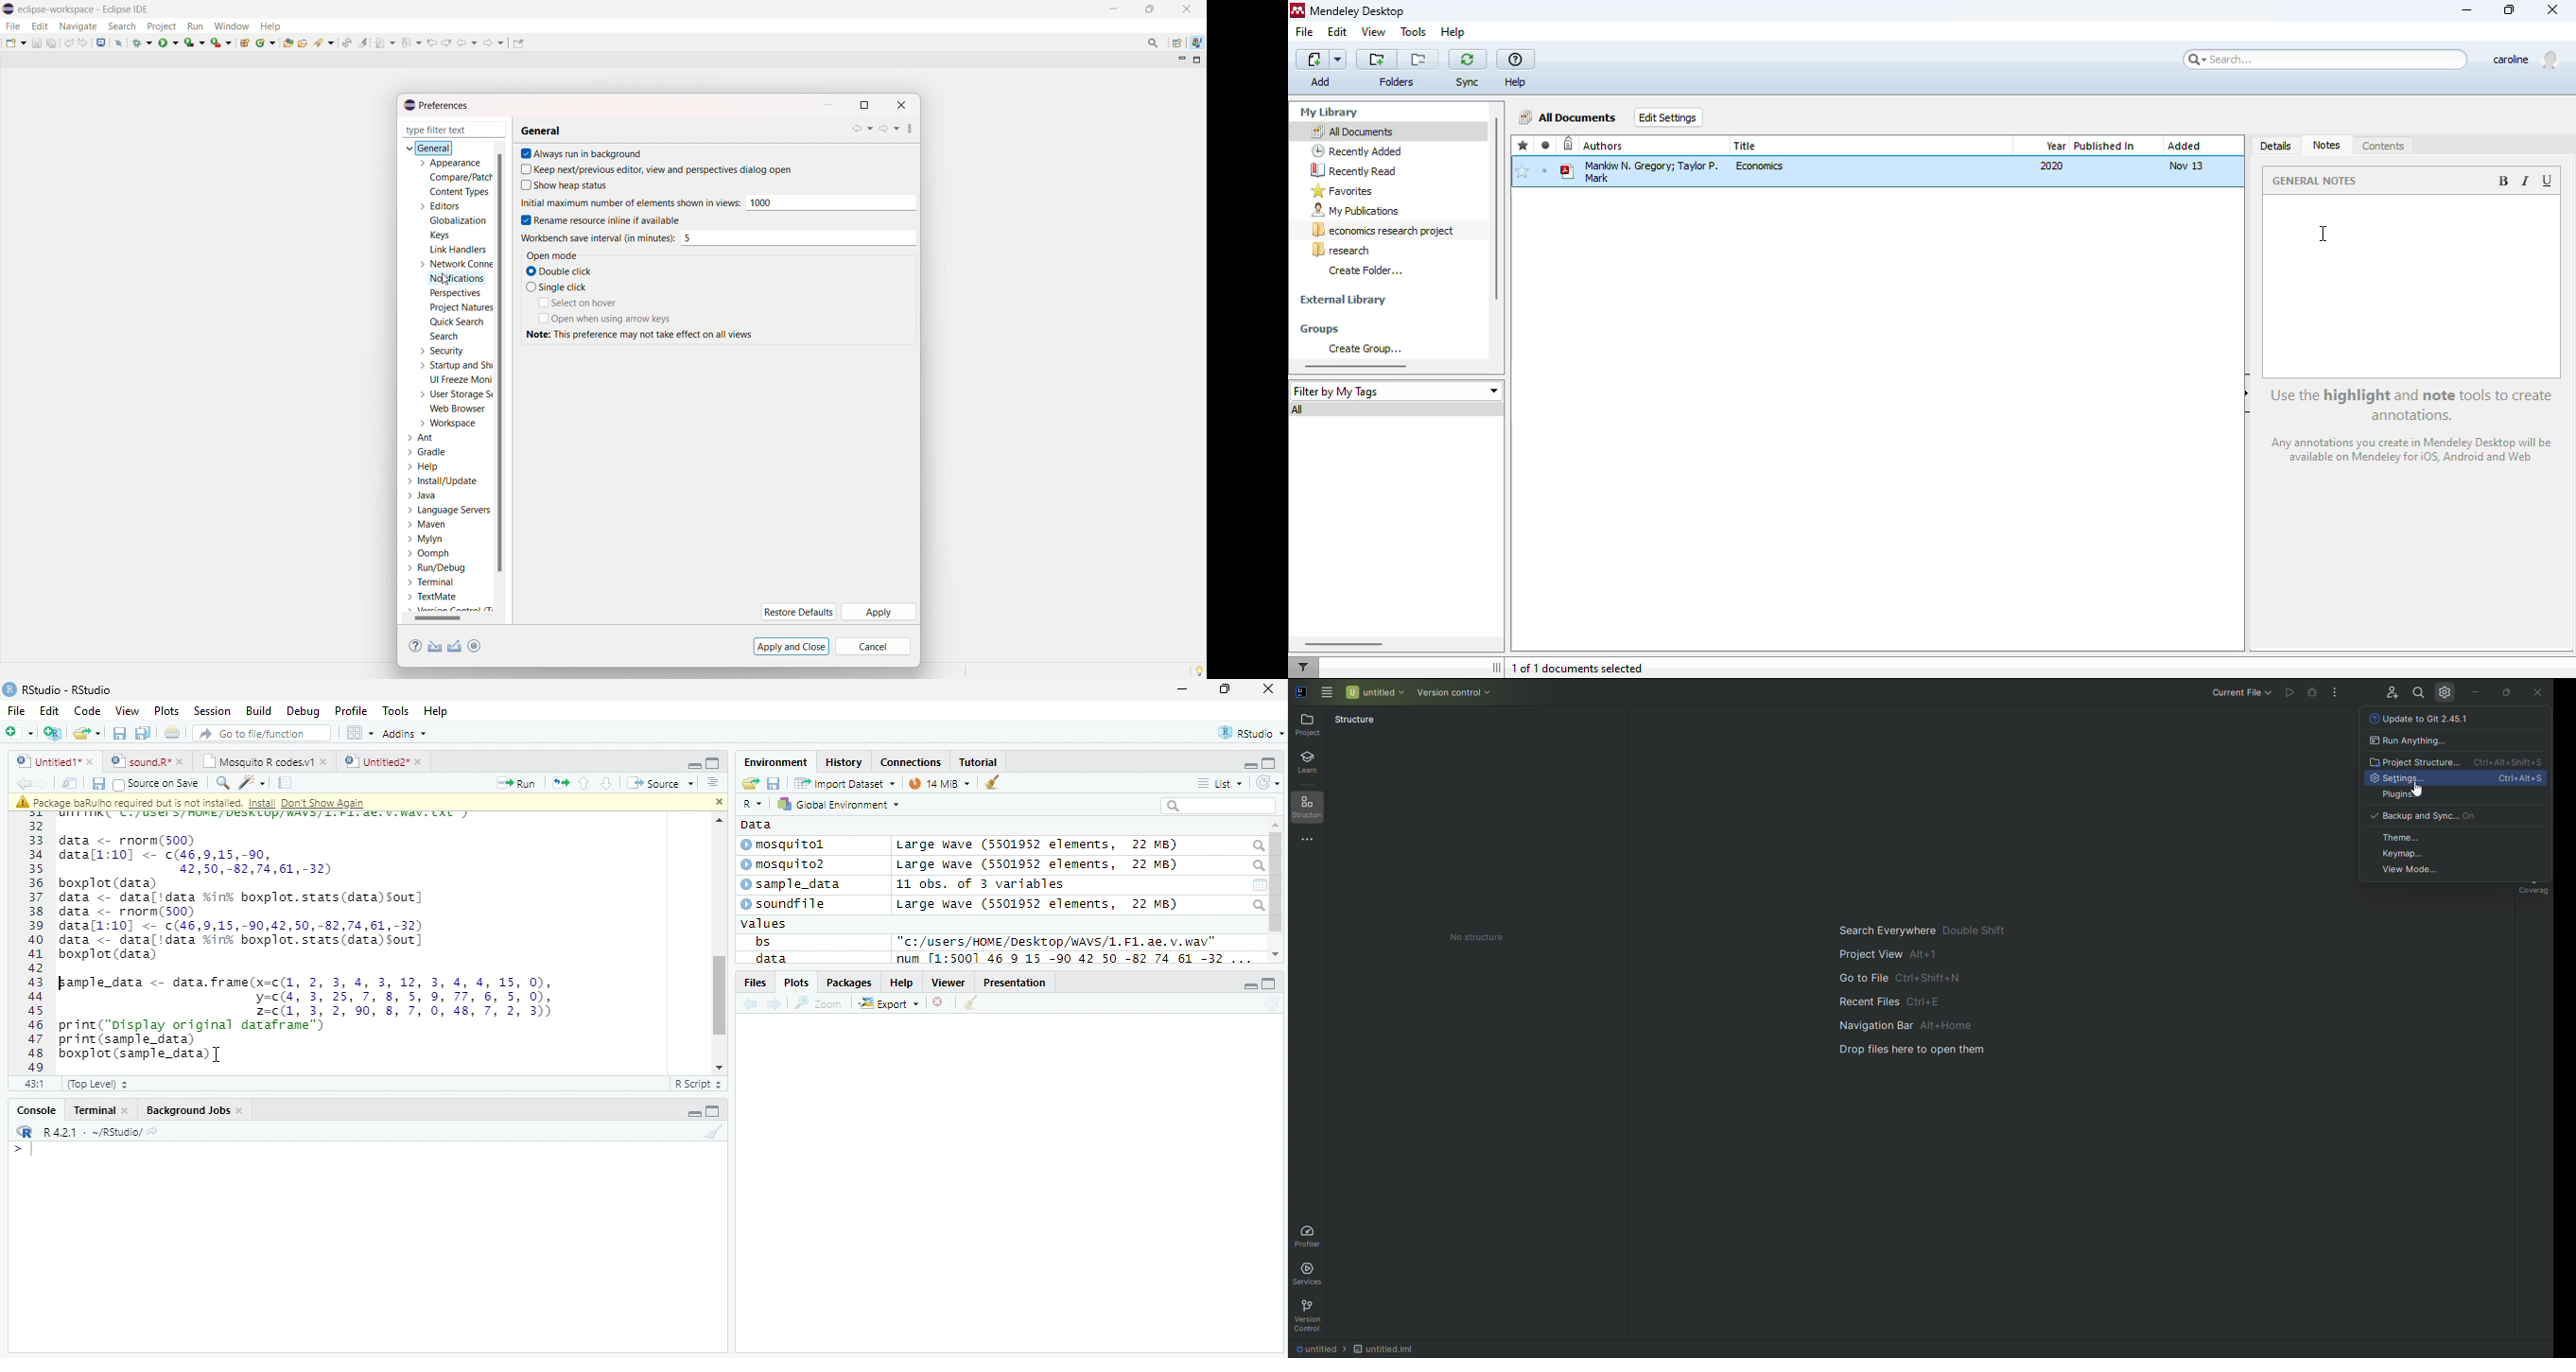 This screenshot has width=2576, height=1372. What do you see at coordinates (1359, 12) in the screenshot?
I see `mendeley desktop` at bounding box center [1359, 12].